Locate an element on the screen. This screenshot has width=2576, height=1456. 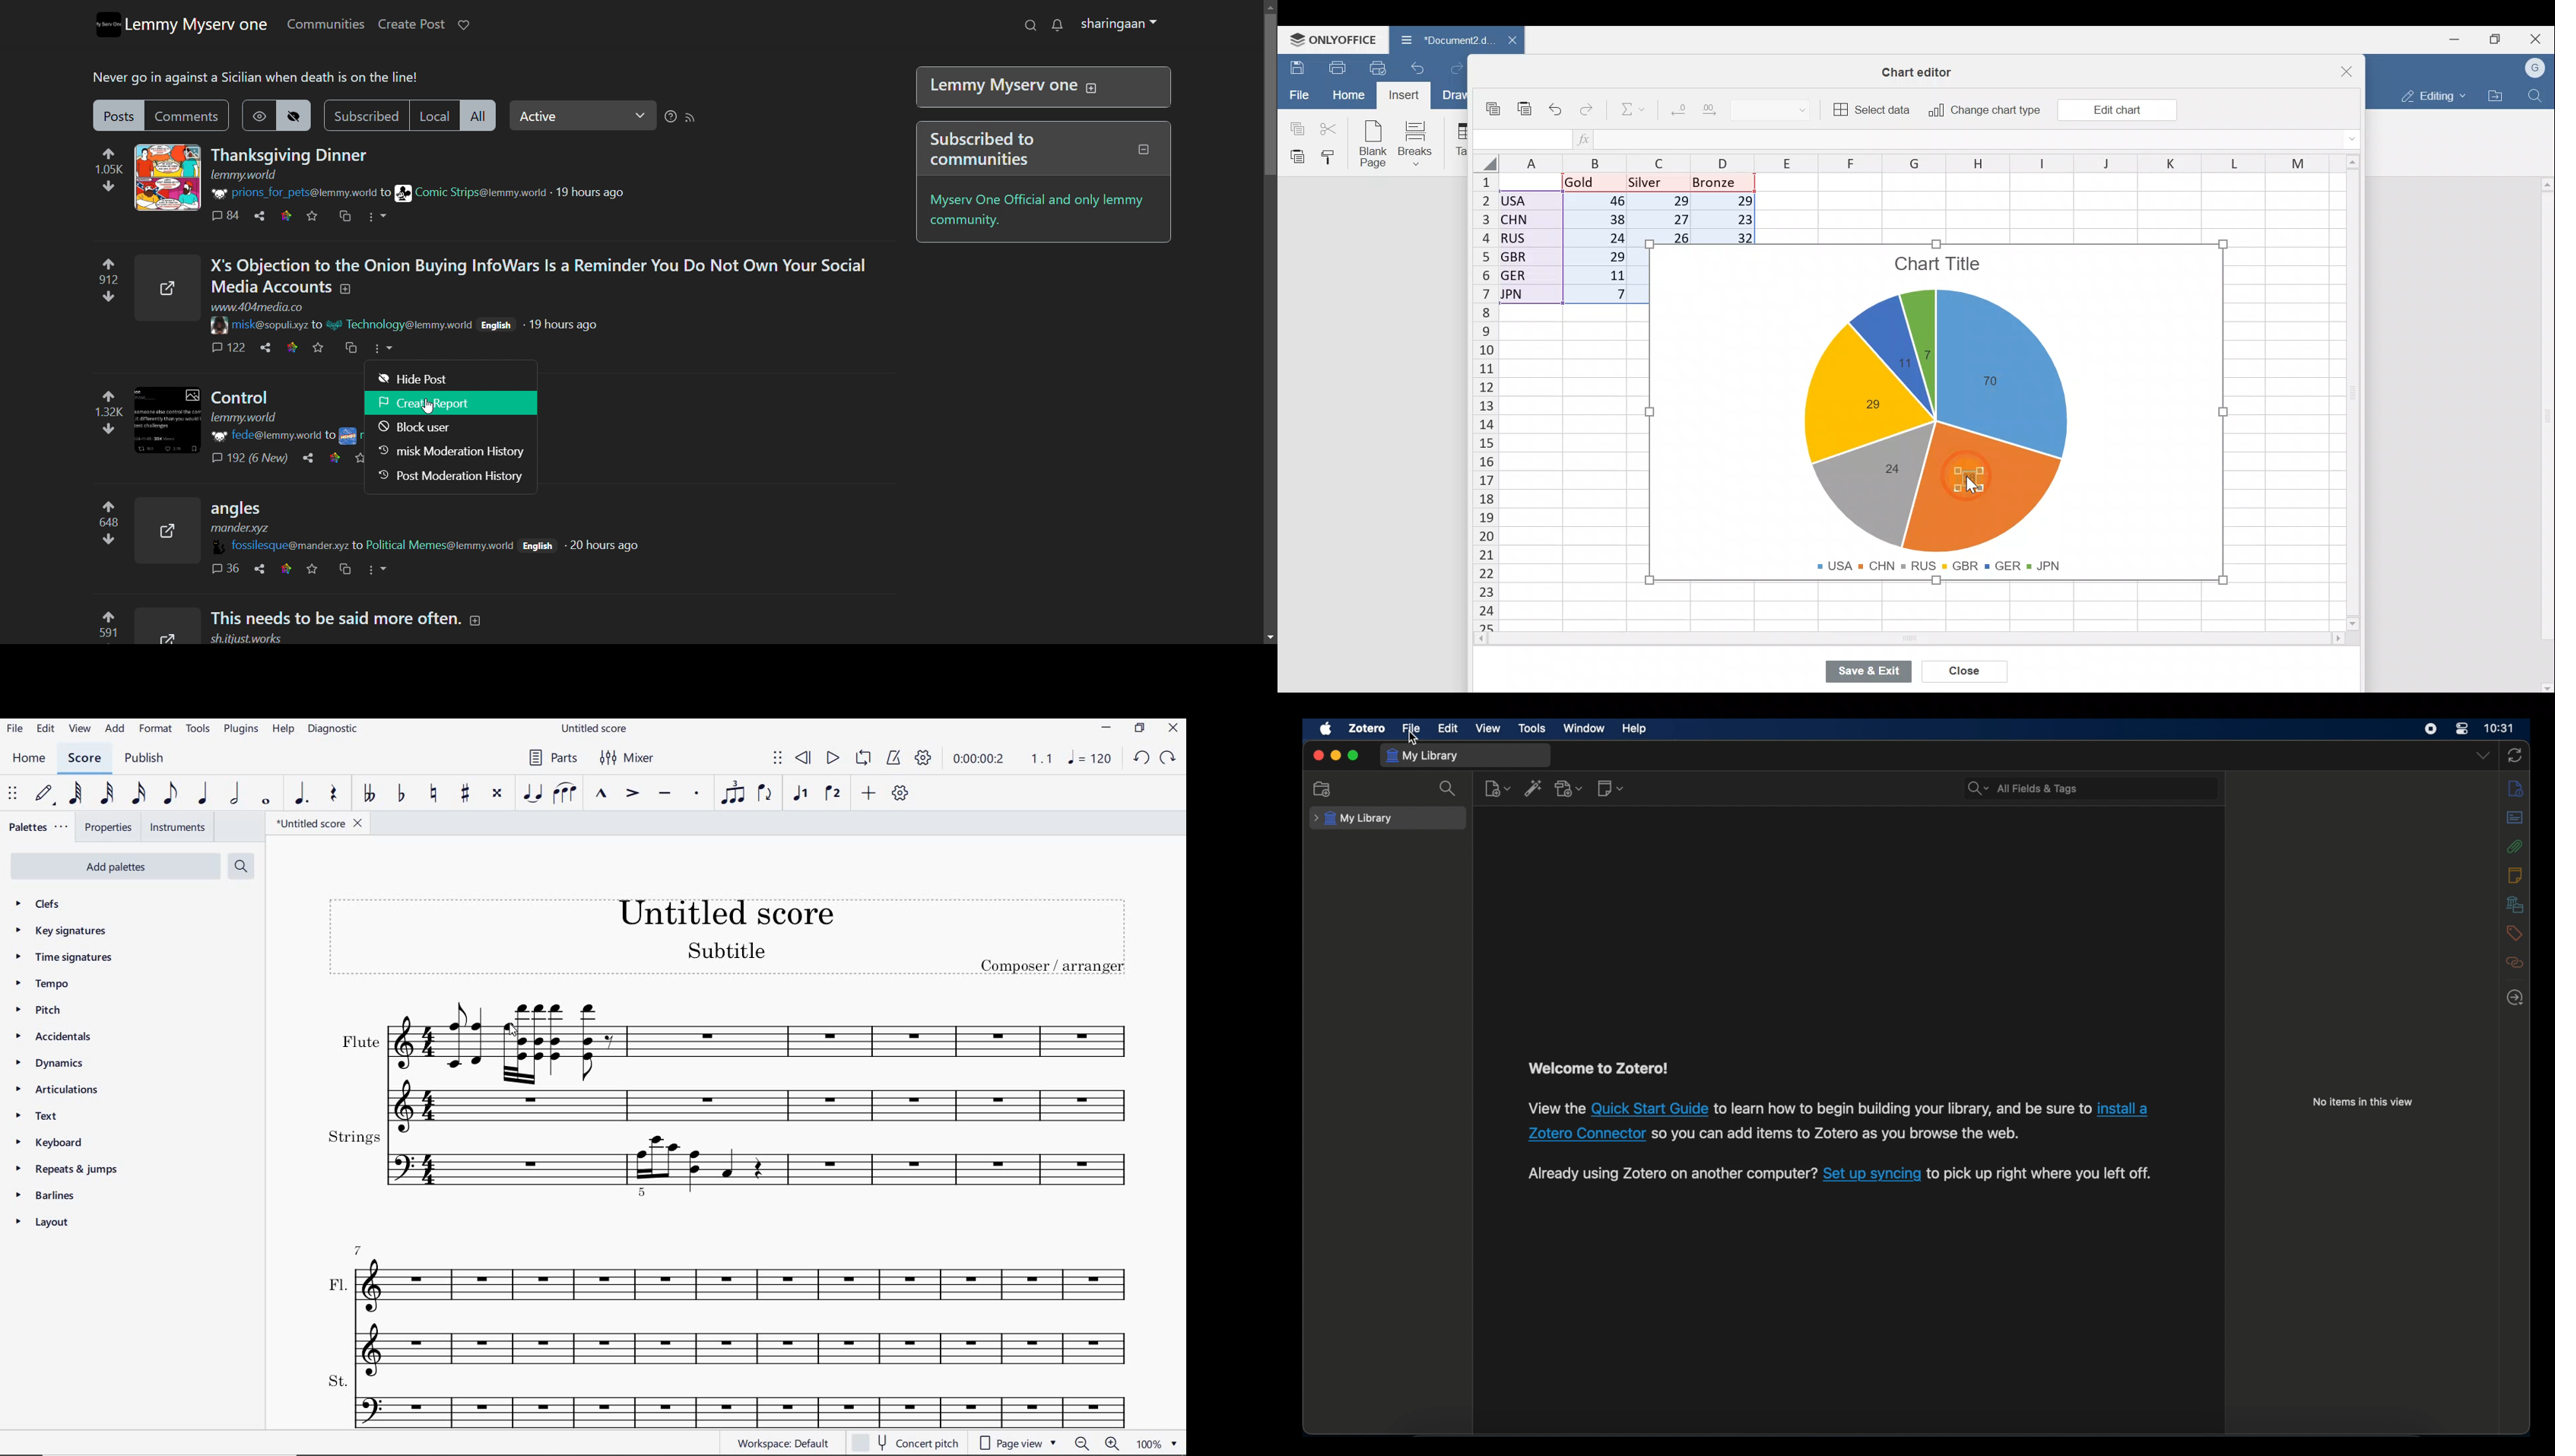
favorite is located at coordinates (312, 216).